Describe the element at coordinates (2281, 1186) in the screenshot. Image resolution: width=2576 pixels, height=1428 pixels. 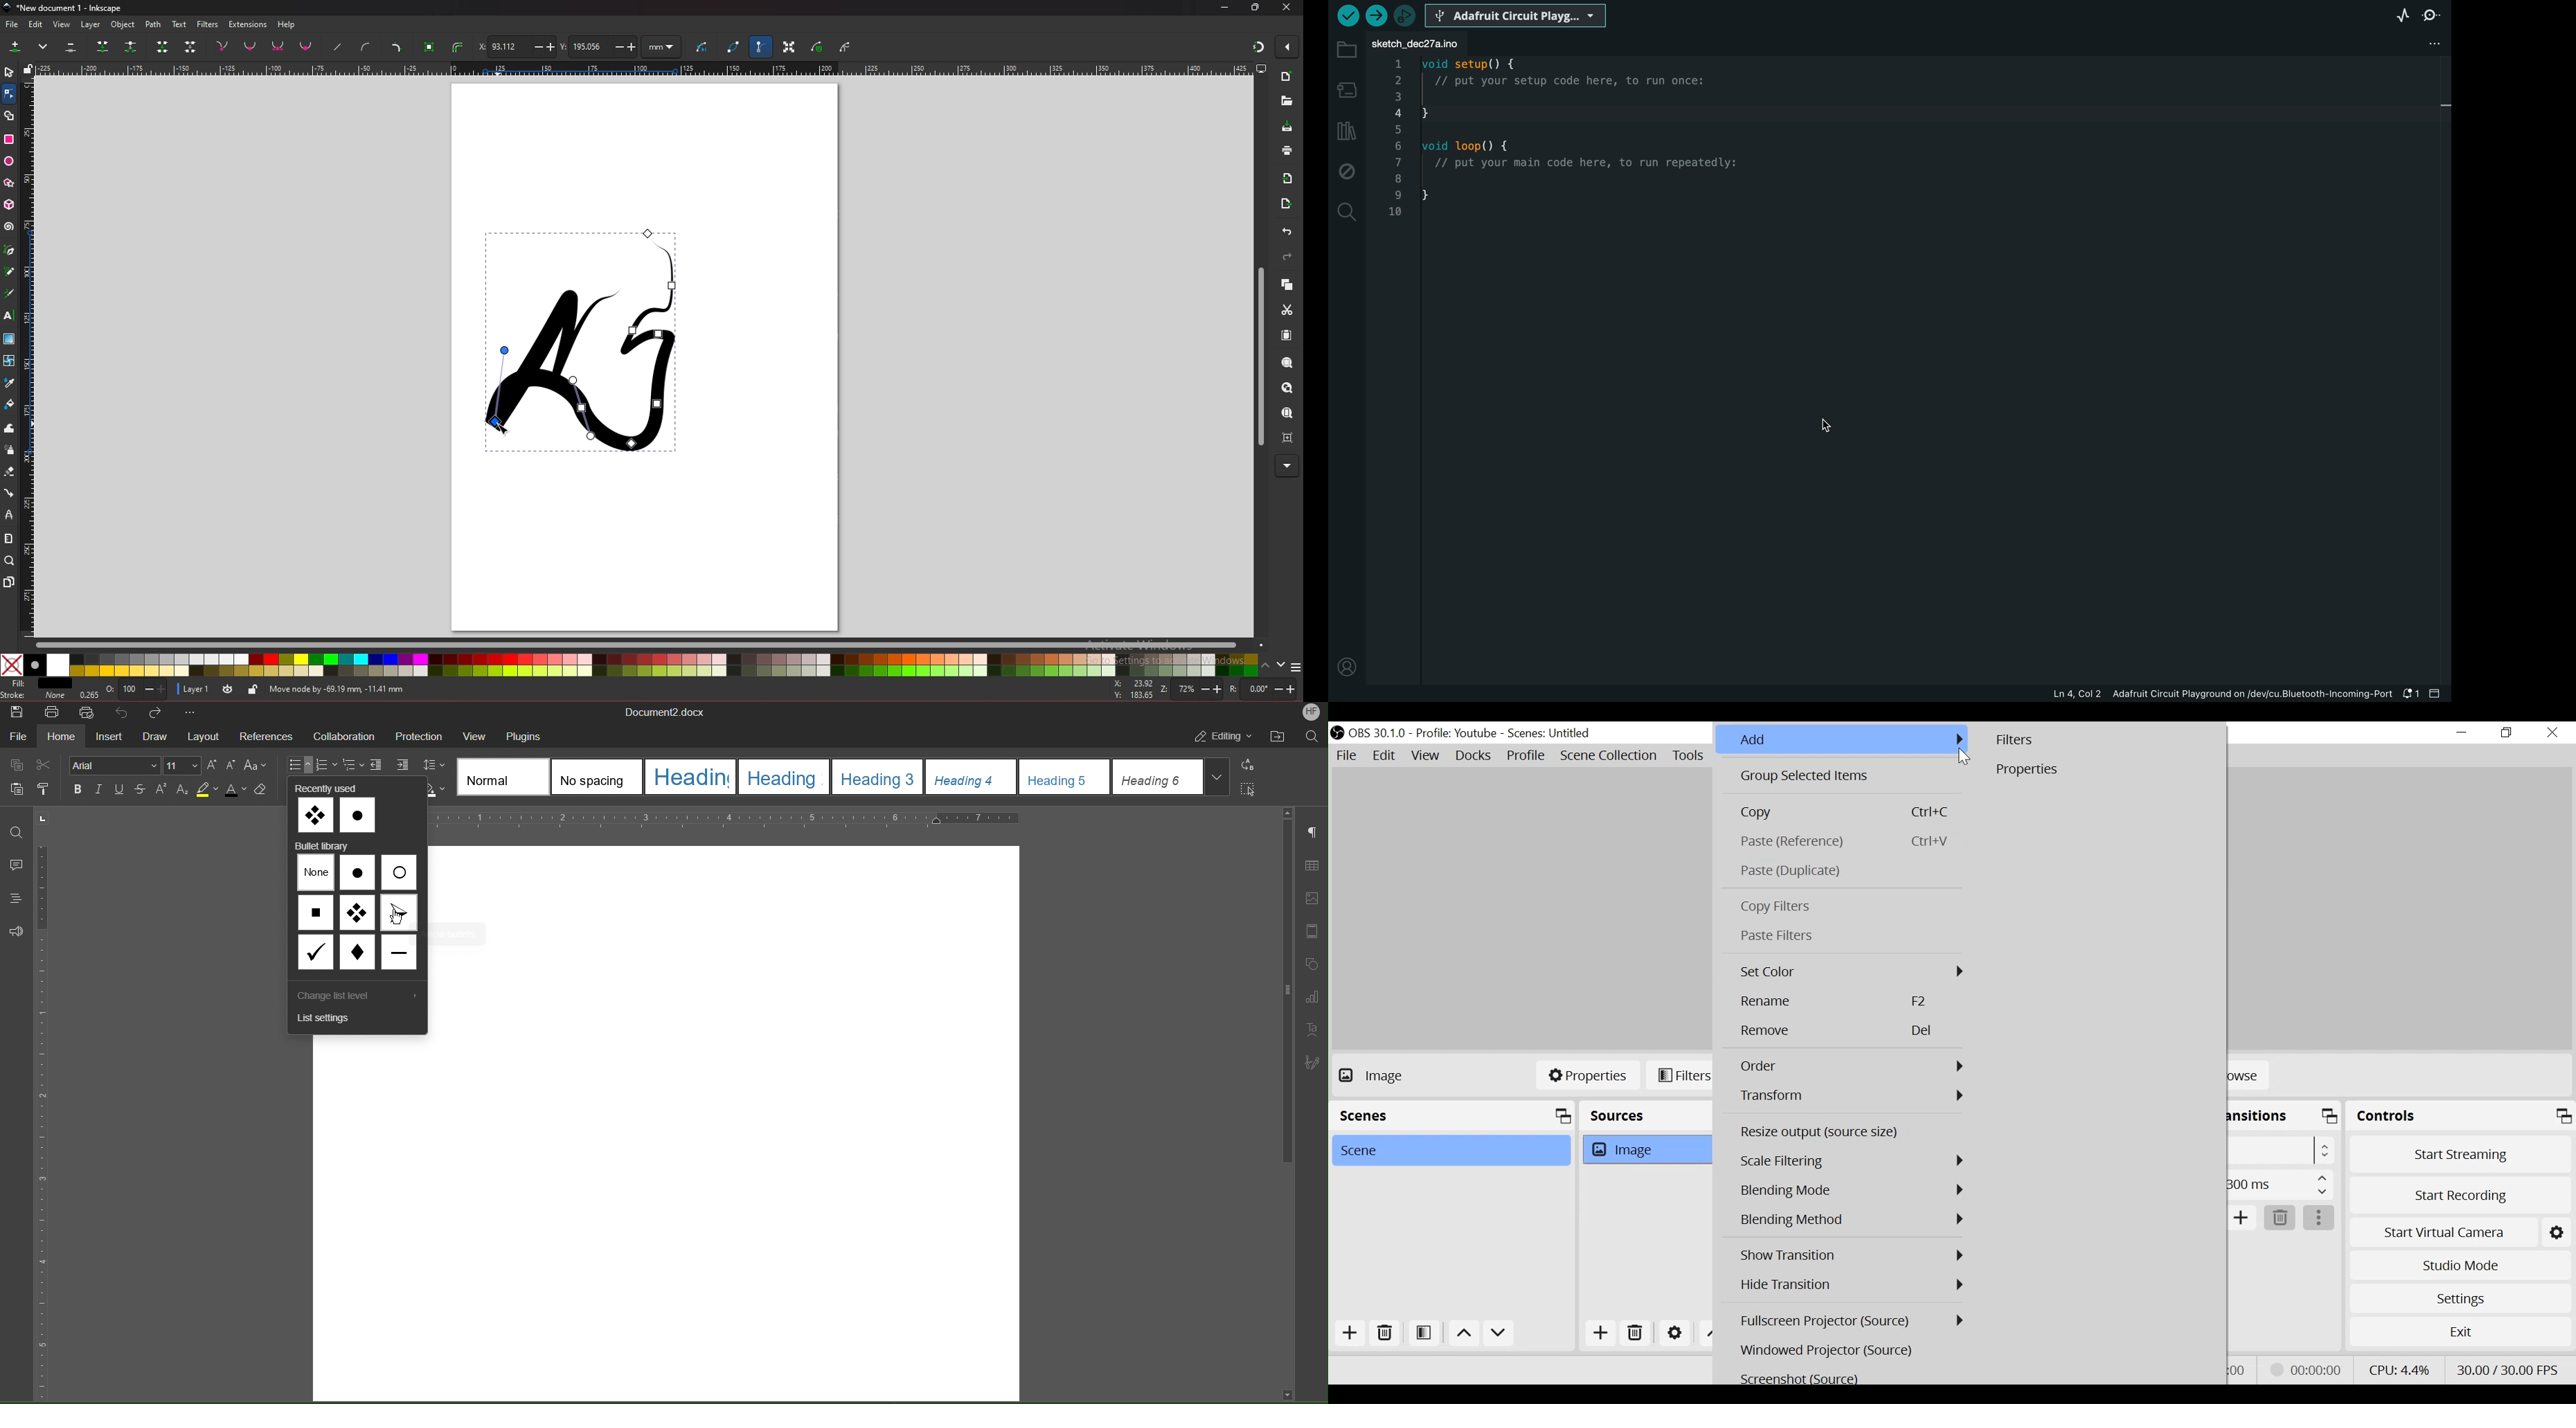
I see `Duration` at that location.